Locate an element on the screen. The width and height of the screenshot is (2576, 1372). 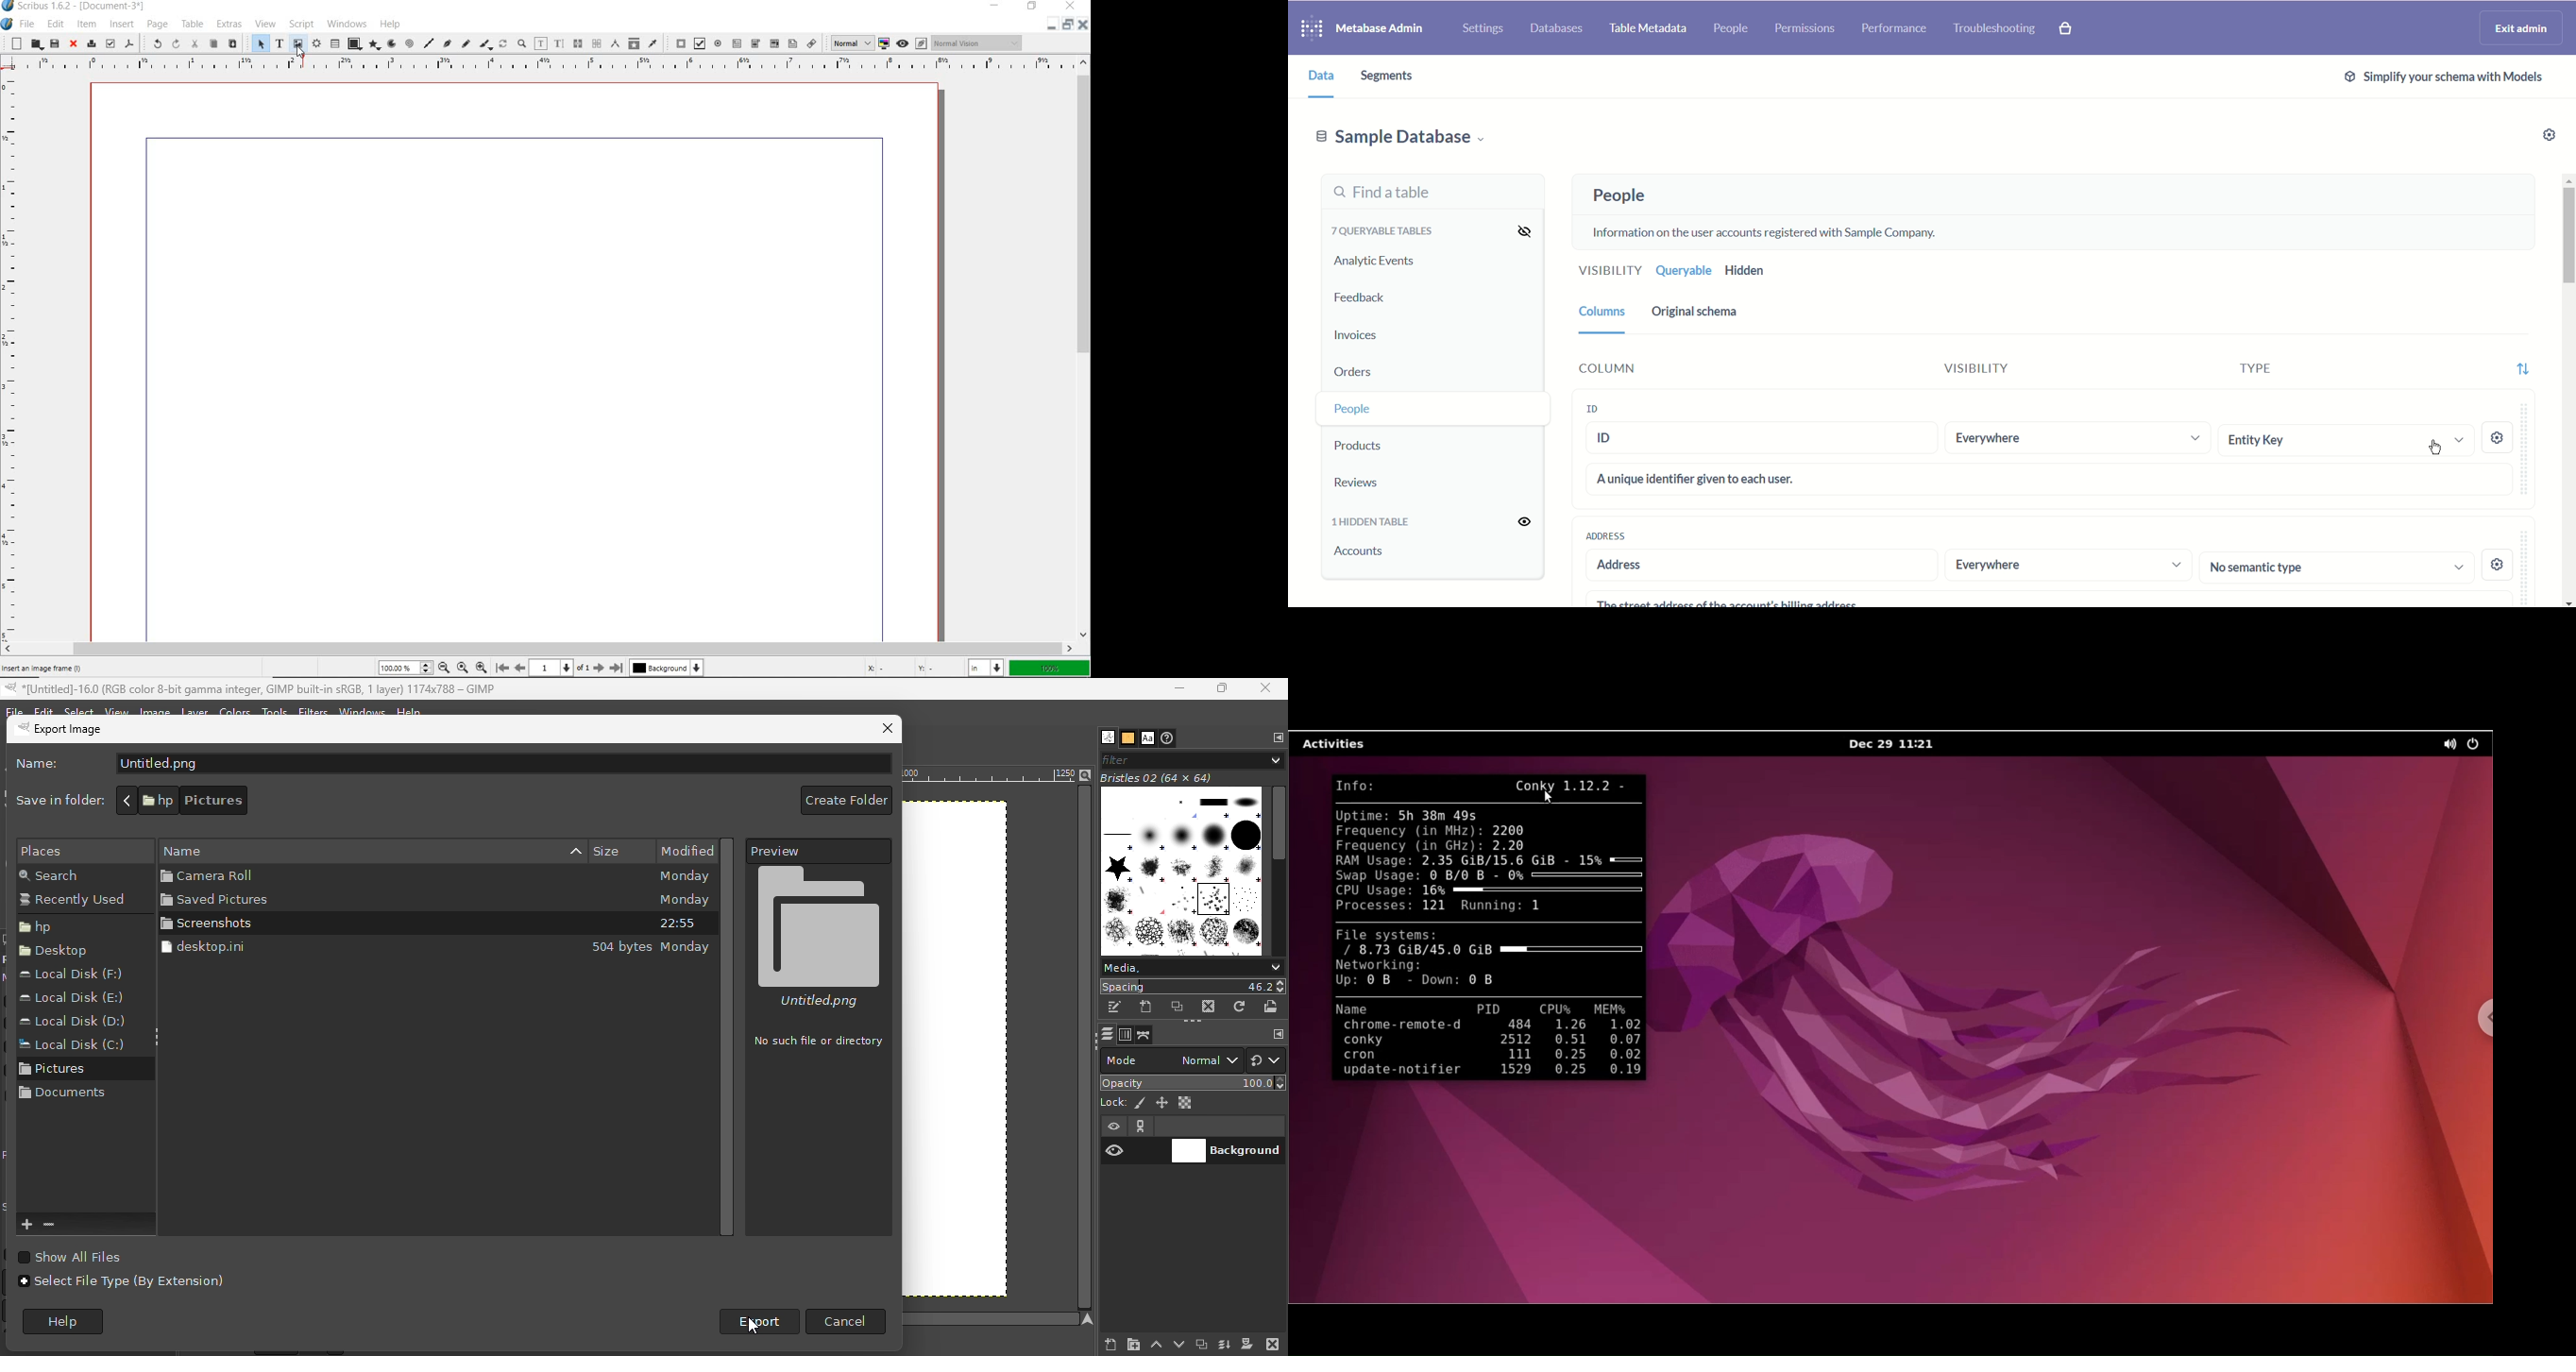
Brushes is located at coordinates (1104, 737).